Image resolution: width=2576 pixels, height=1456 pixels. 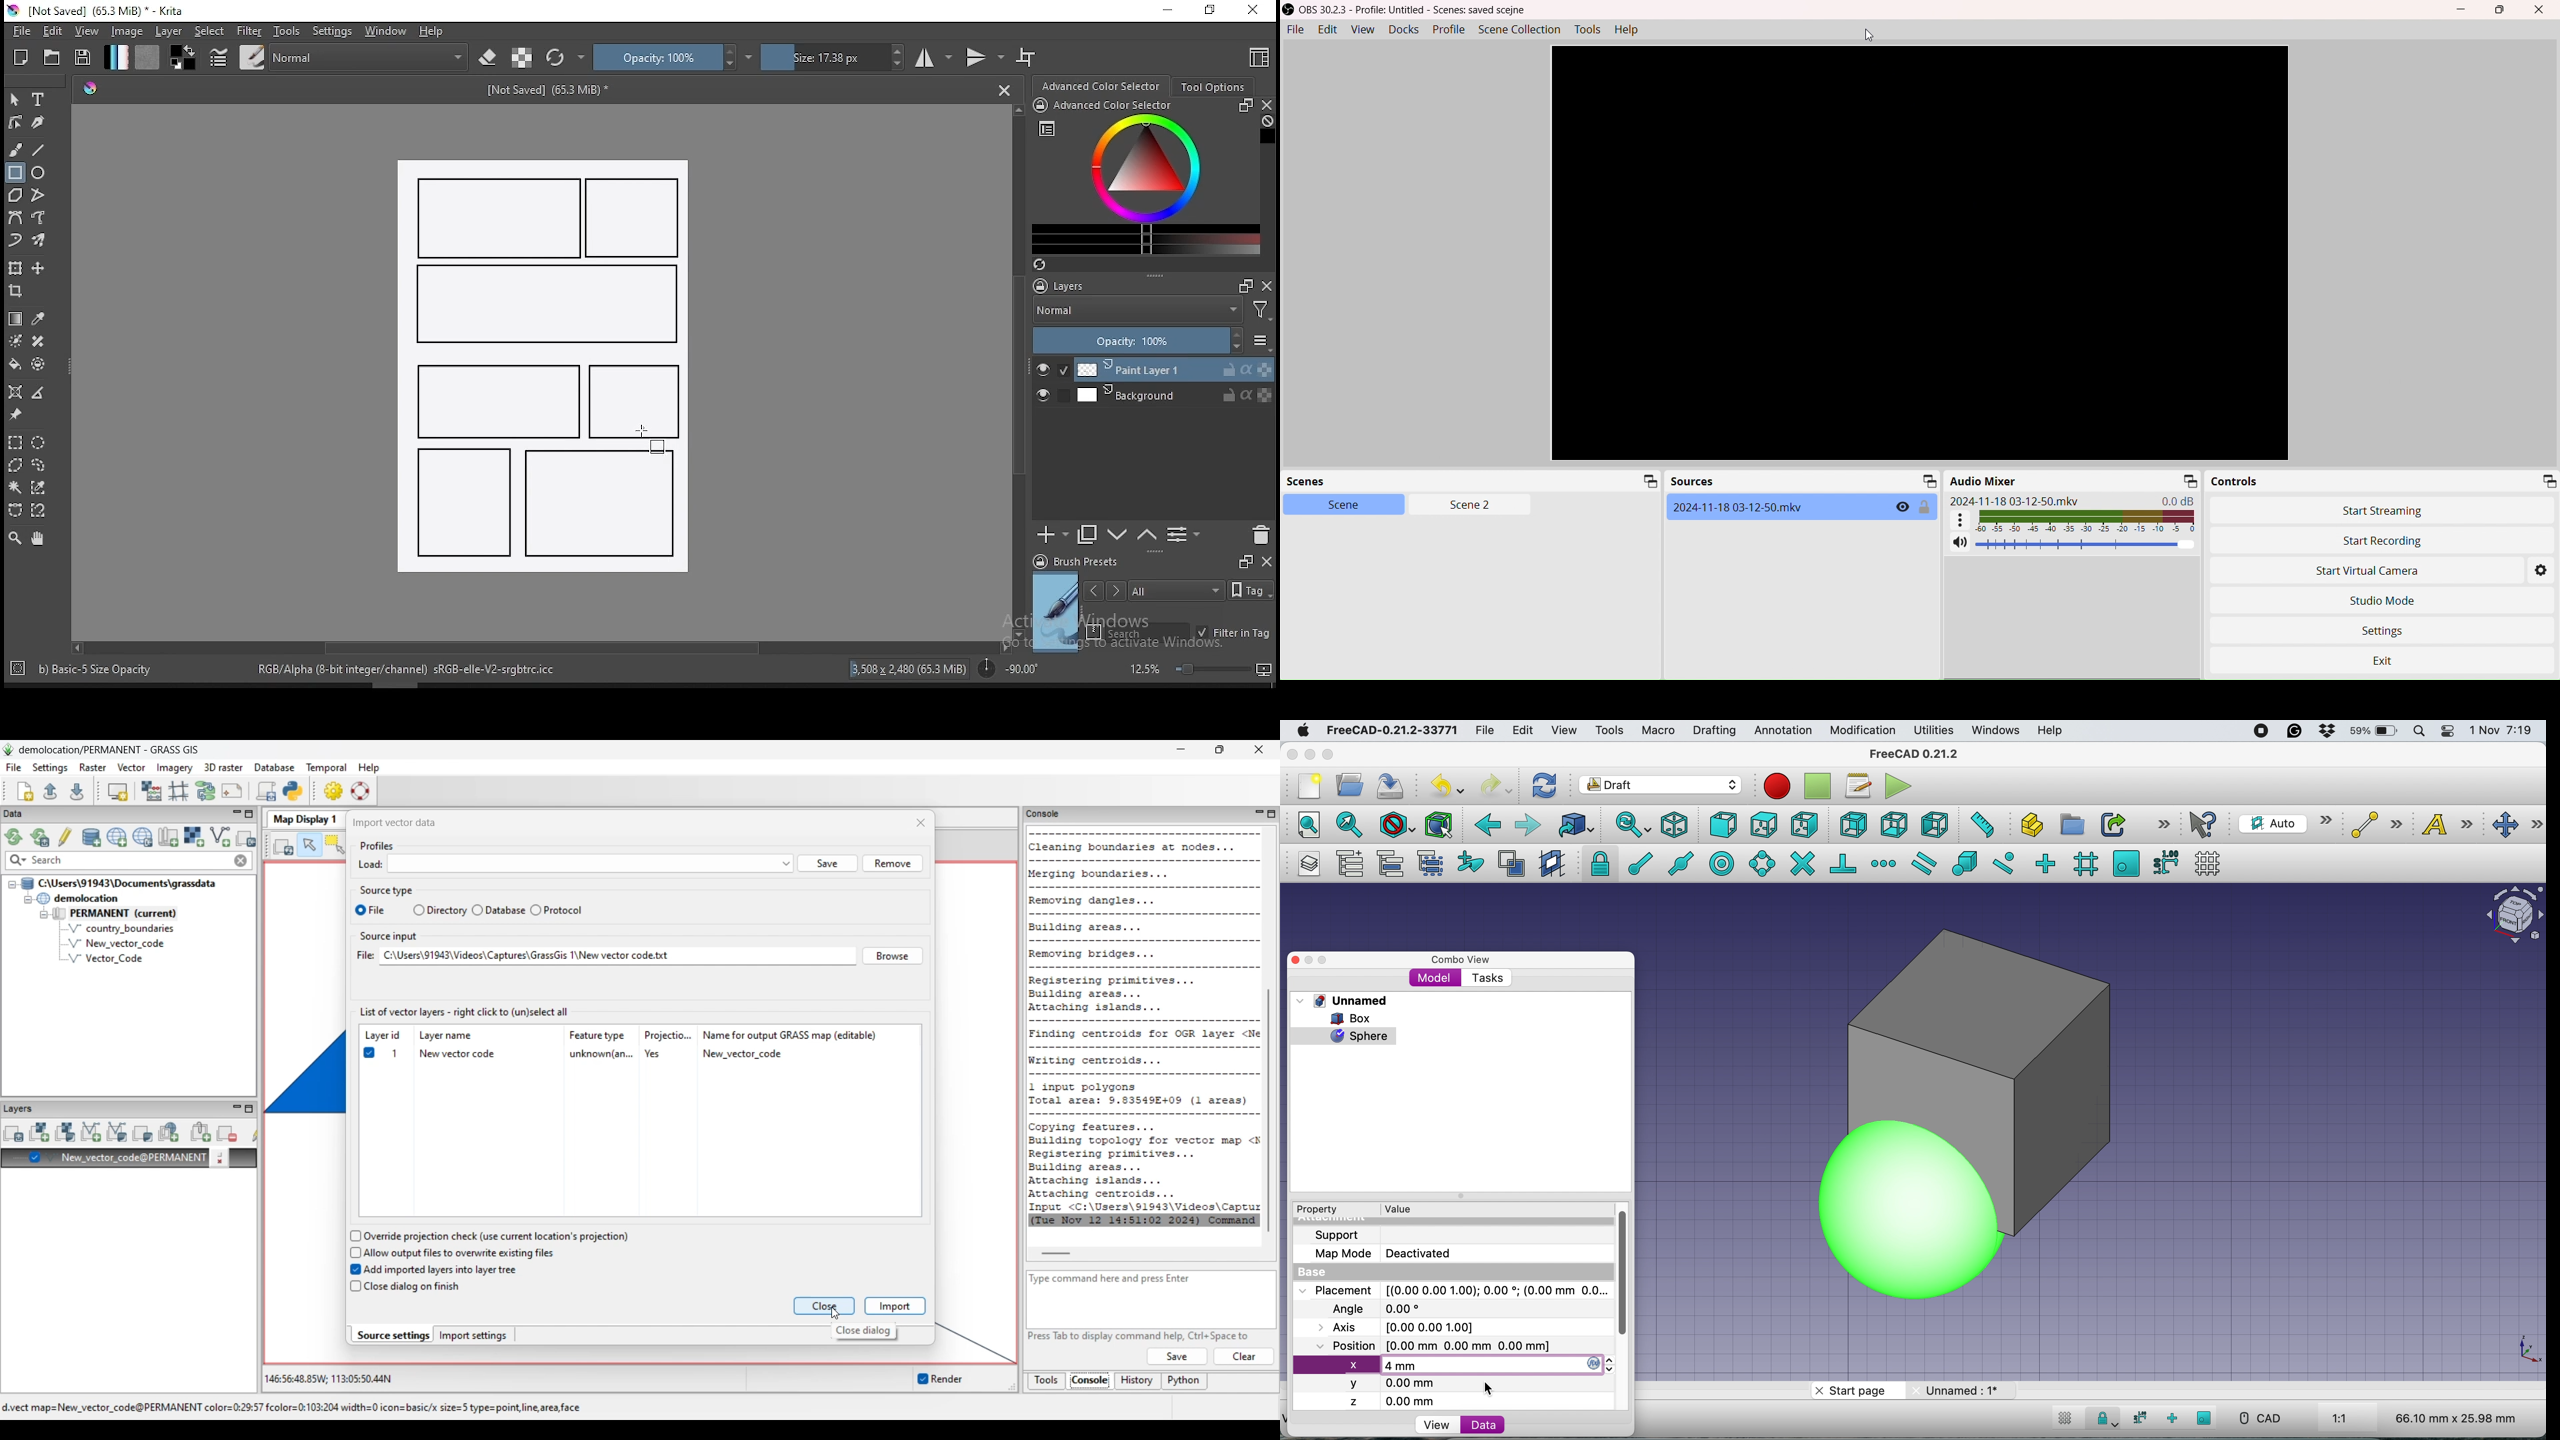 I want to click on Audio graph, so click(x=2074, y=520).